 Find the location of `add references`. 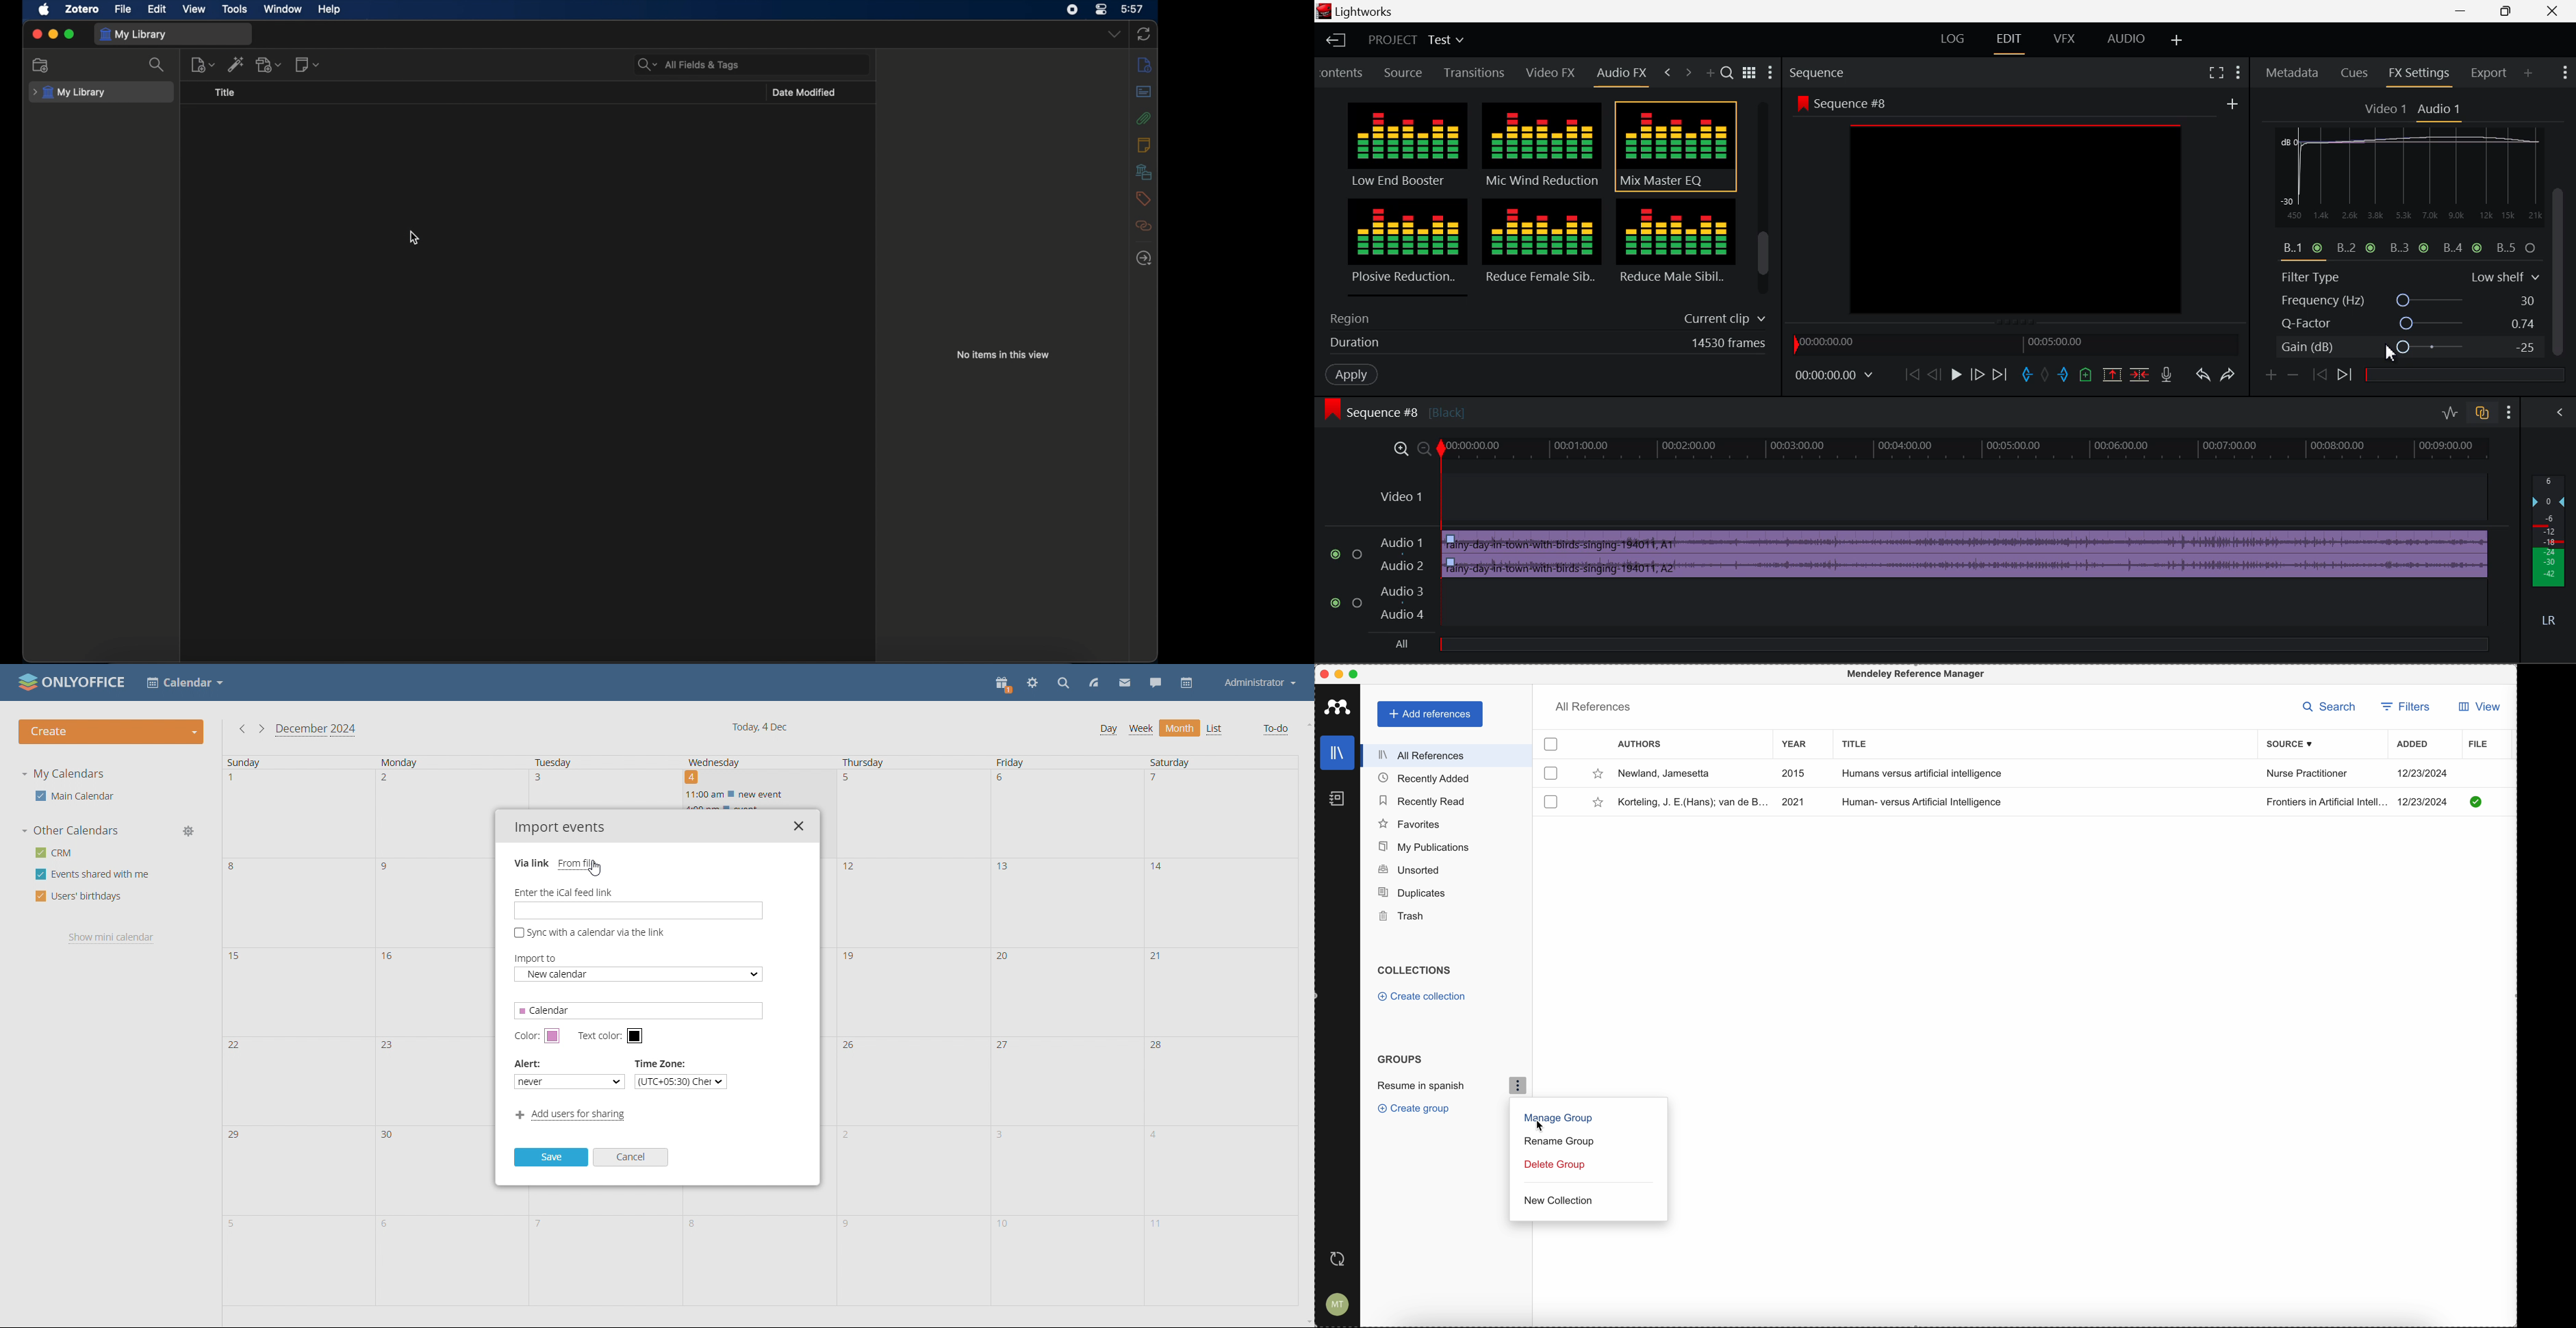

add references is located at coordinates (1430, 715).